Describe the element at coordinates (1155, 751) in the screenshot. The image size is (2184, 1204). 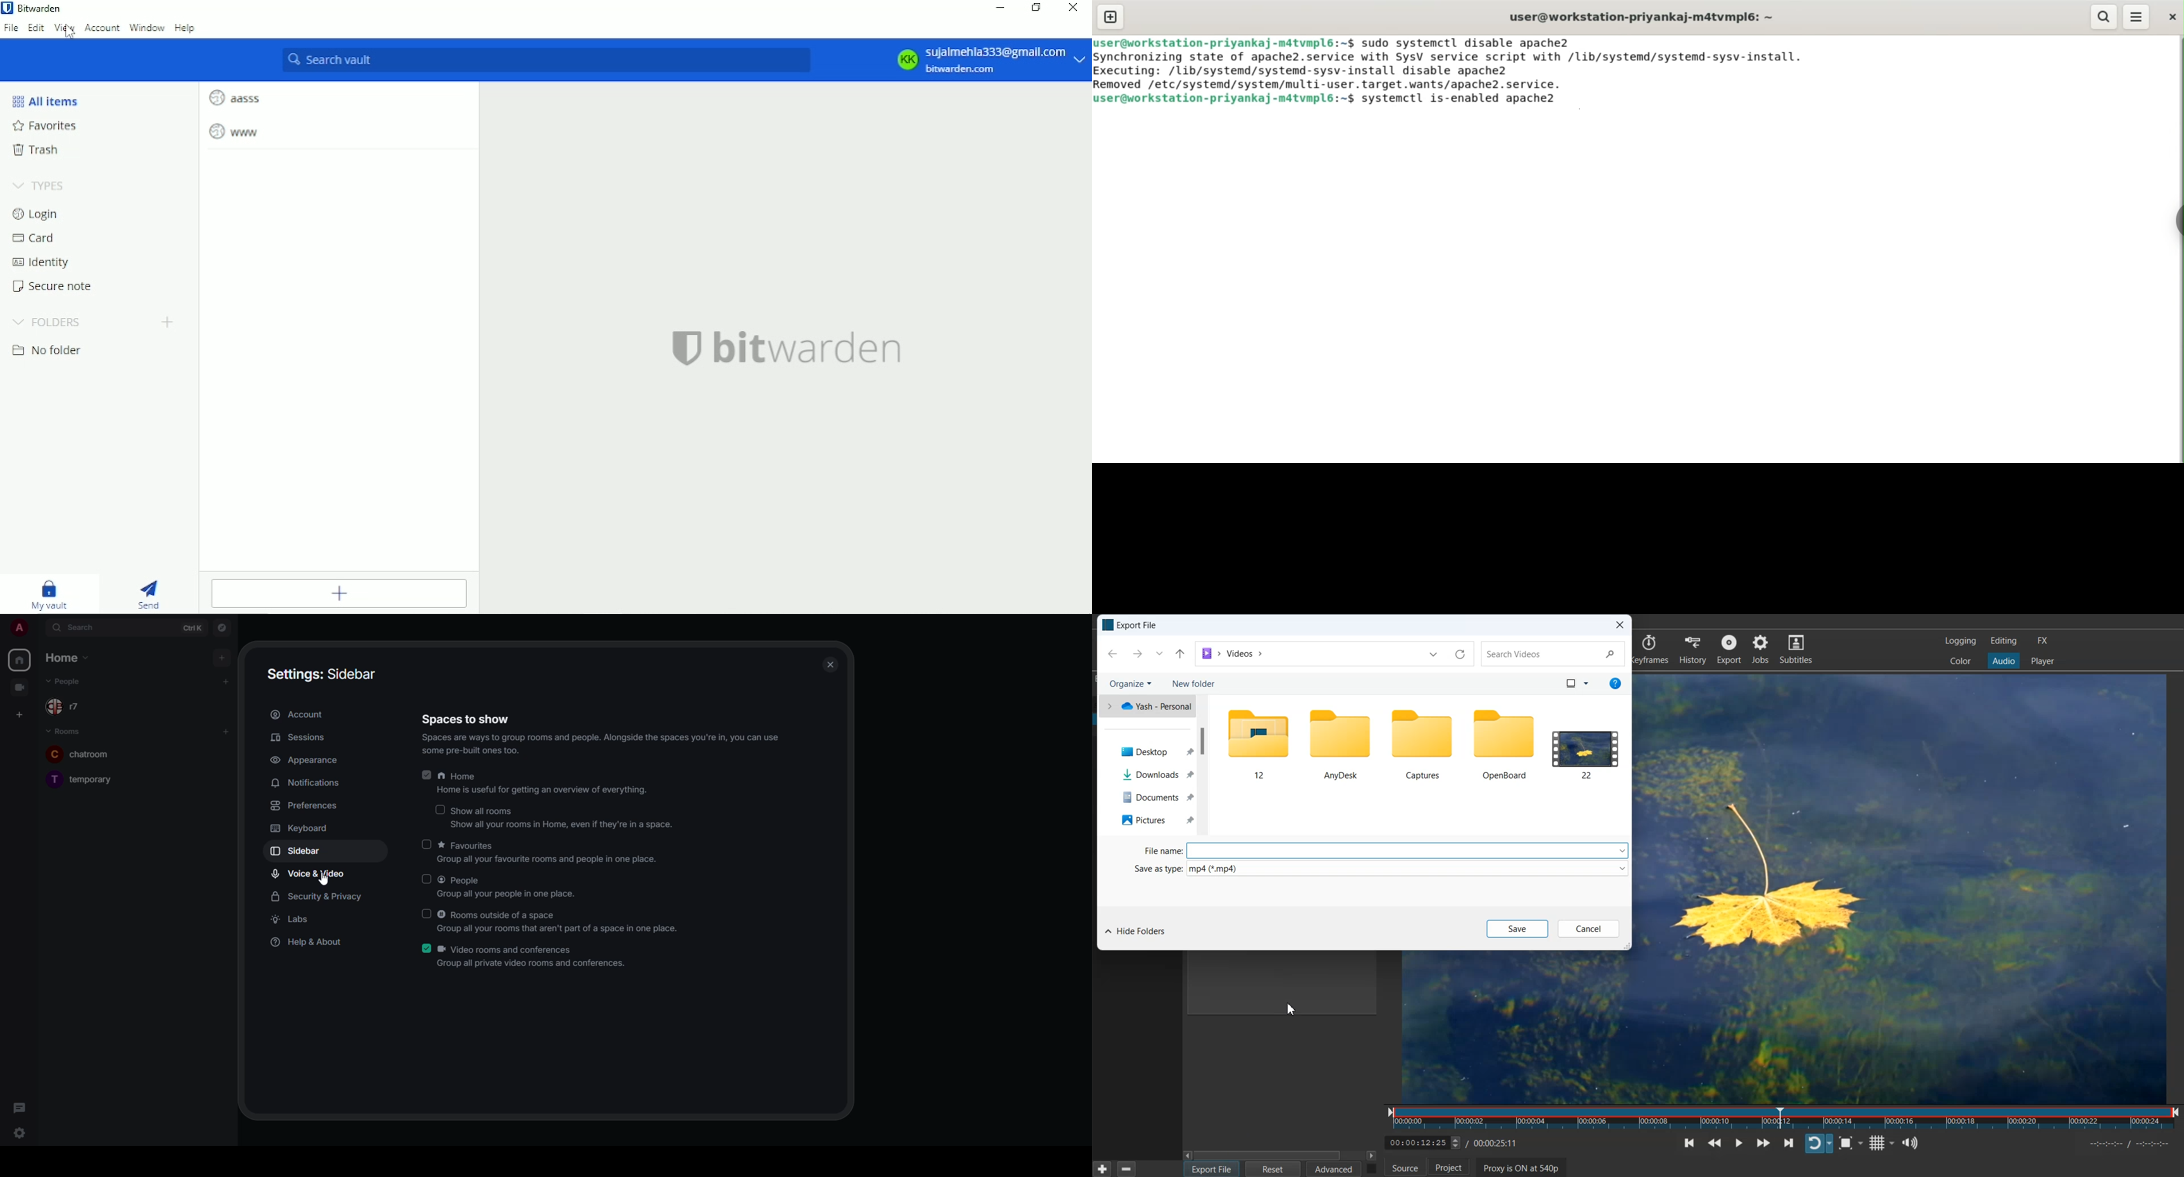
I see `Dekstop` at that location.